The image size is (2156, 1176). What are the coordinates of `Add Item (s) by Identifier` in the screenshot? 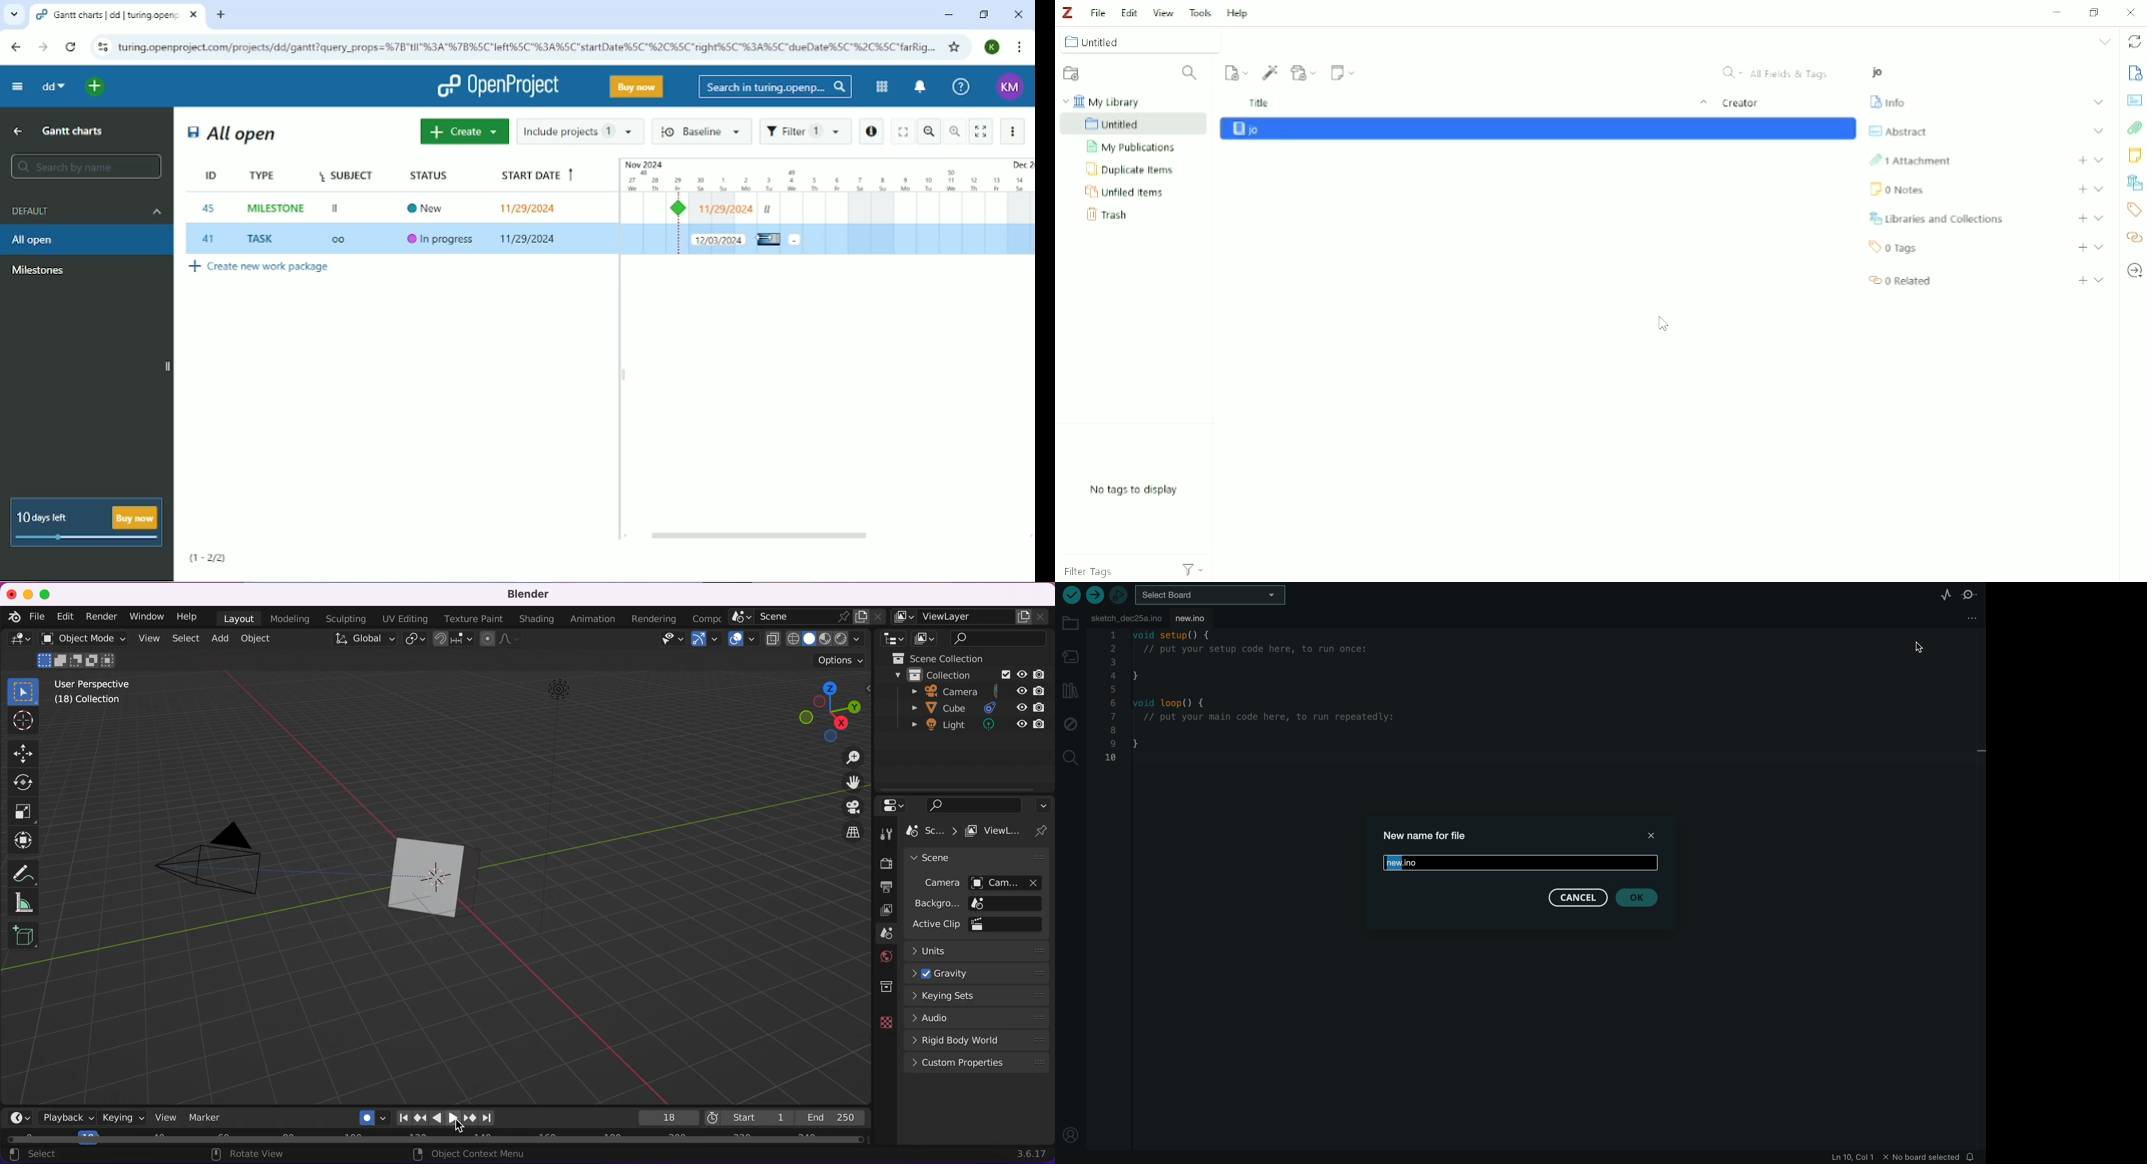 It's located at (1270, 72).